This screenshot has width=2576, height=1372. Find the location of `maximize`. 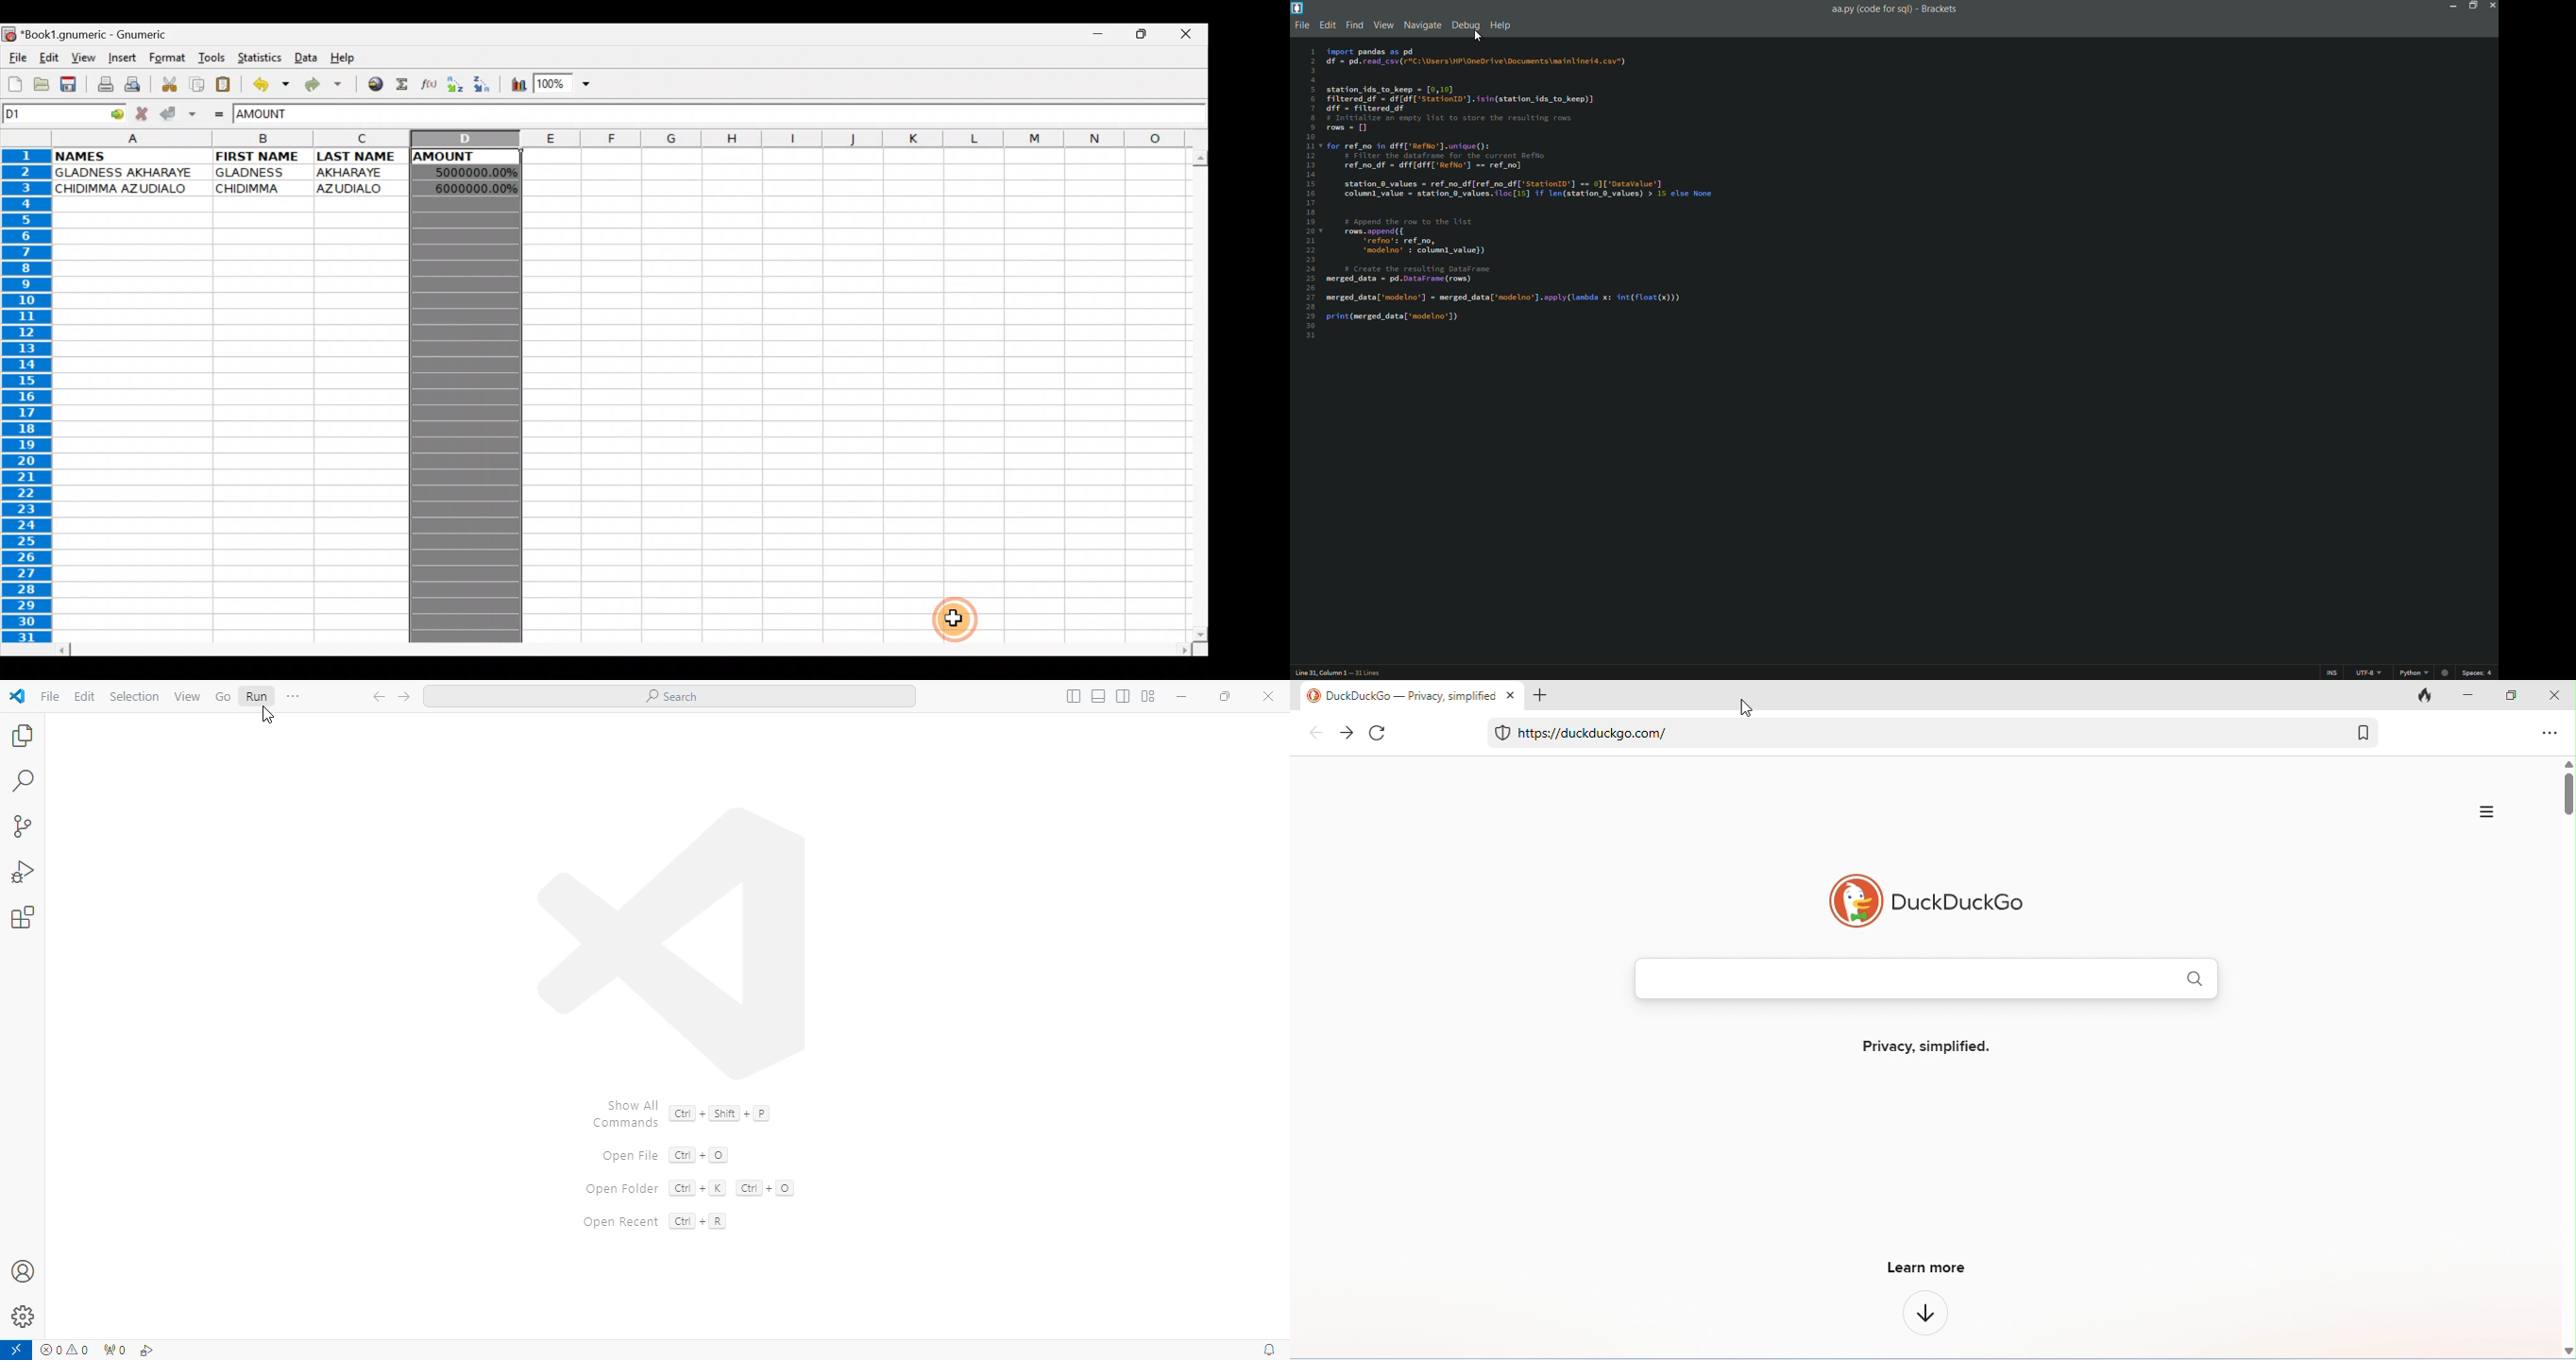

maximize is located at coordinates (1227, 696).